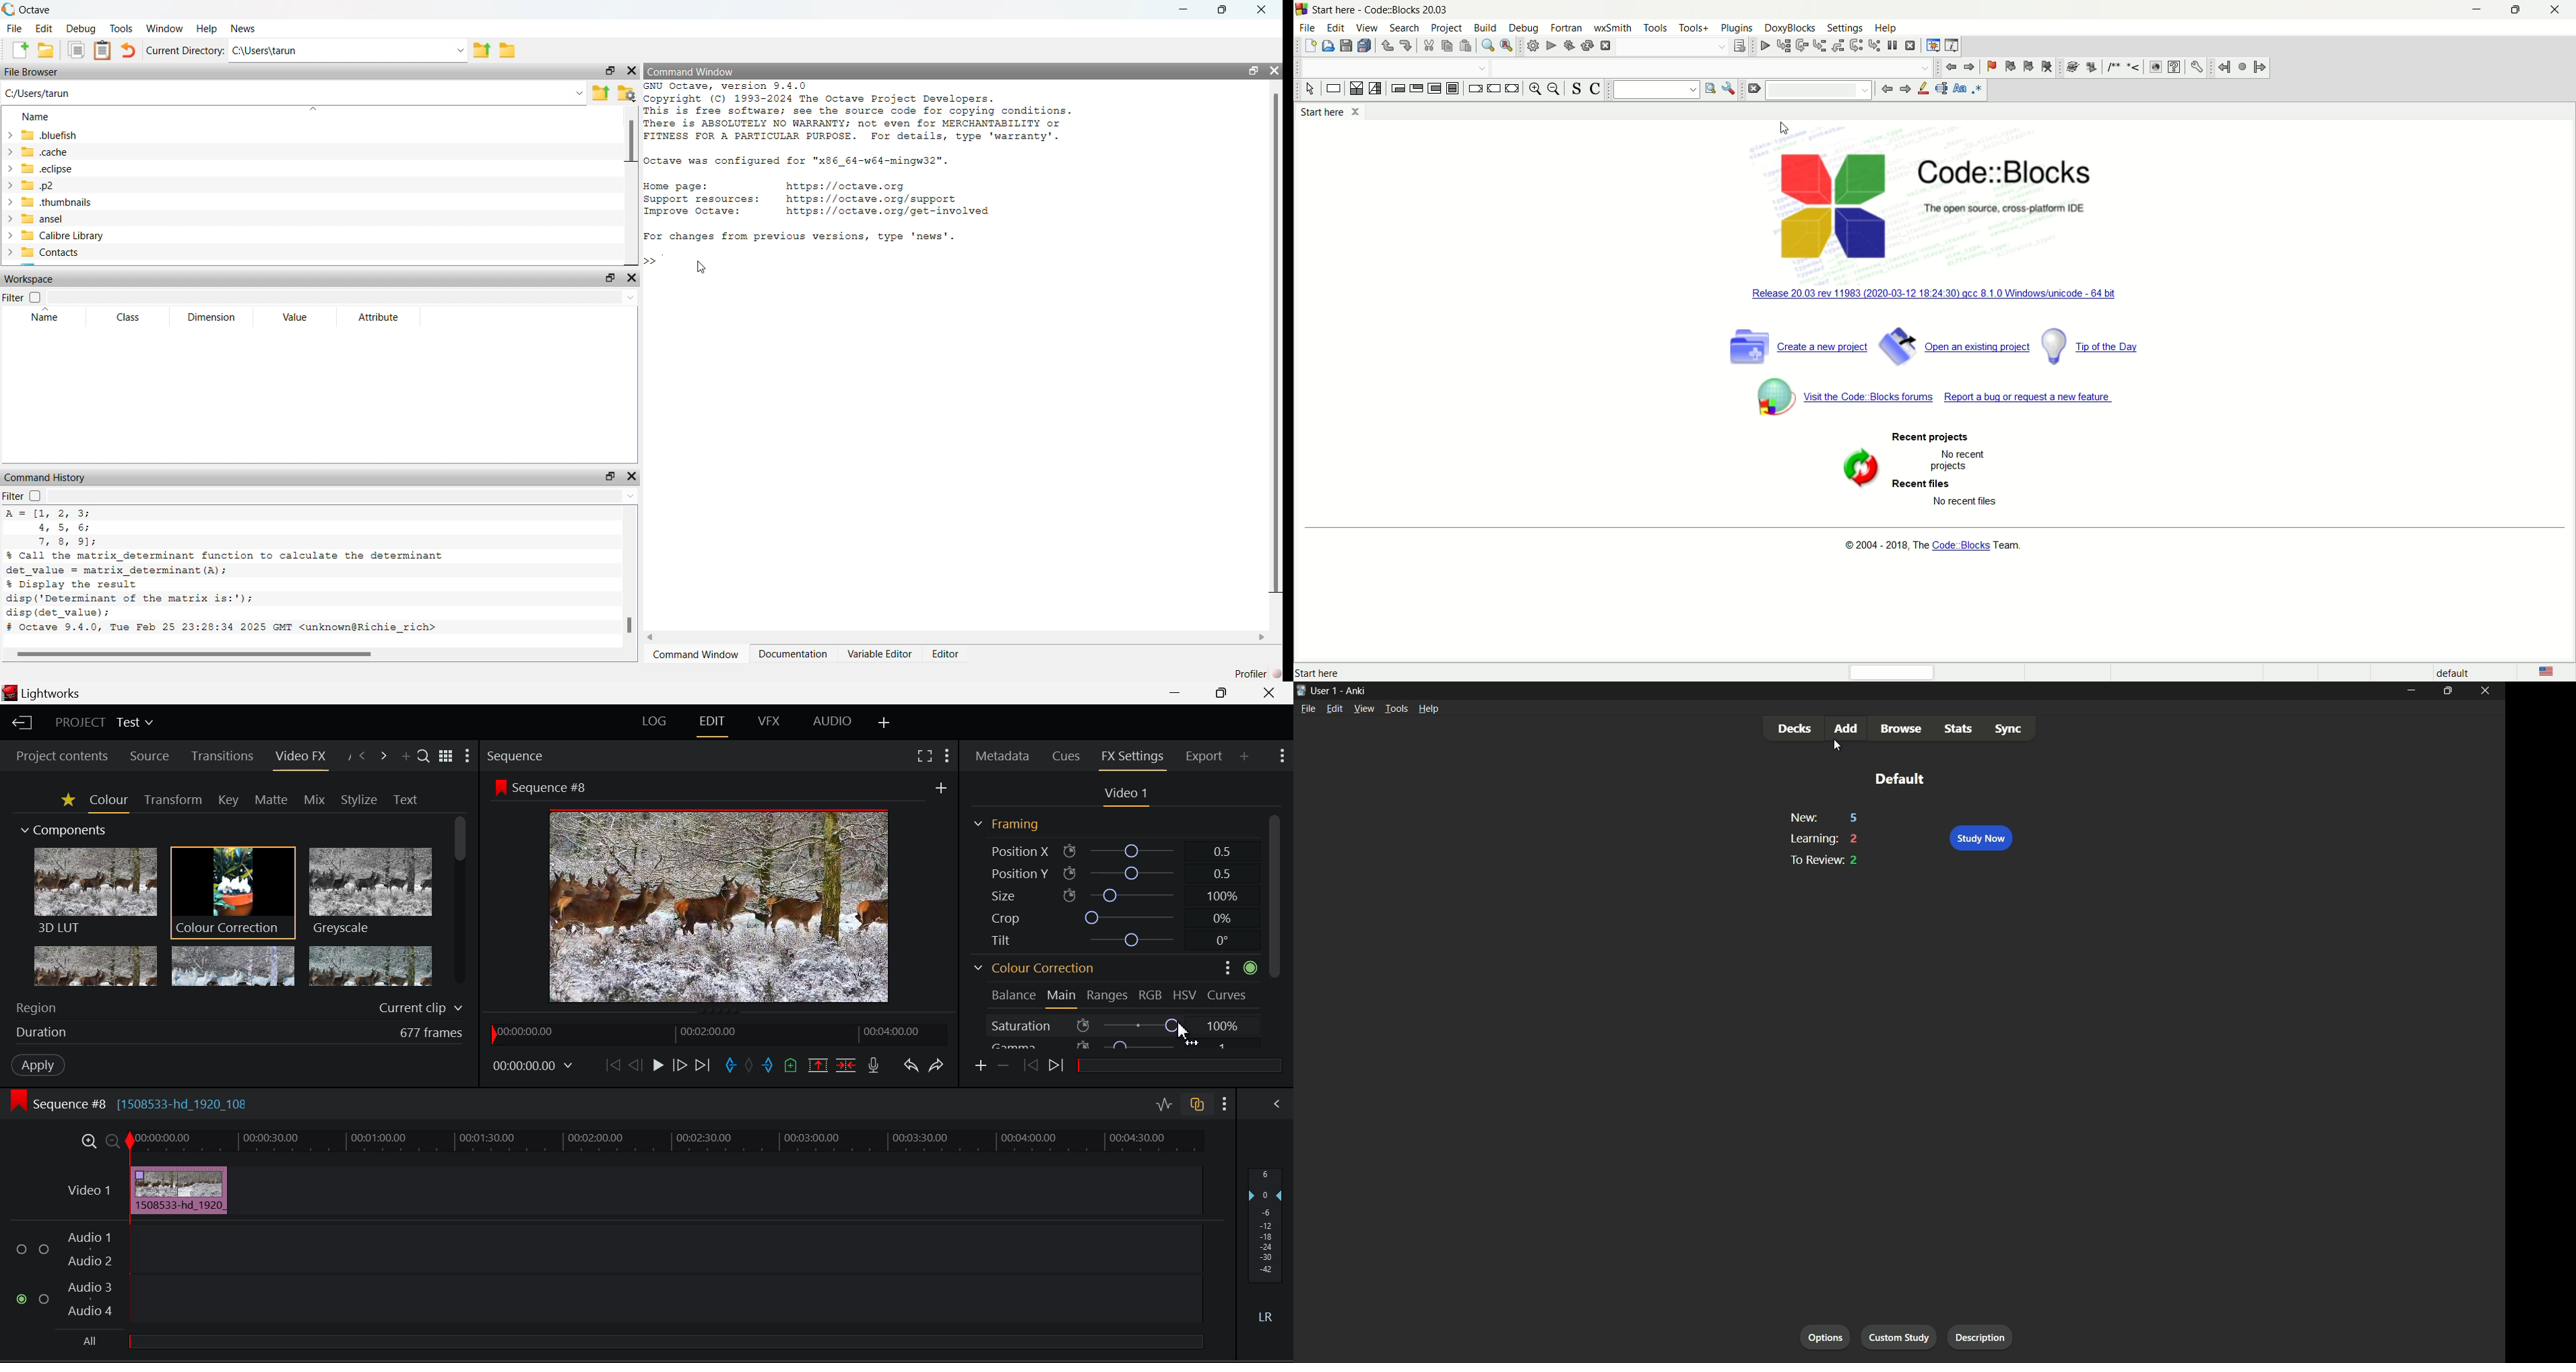  What do you see at coordinates (612, 1067) in the screenshot?
I see `To Start` at bounding box center [612, 1067].